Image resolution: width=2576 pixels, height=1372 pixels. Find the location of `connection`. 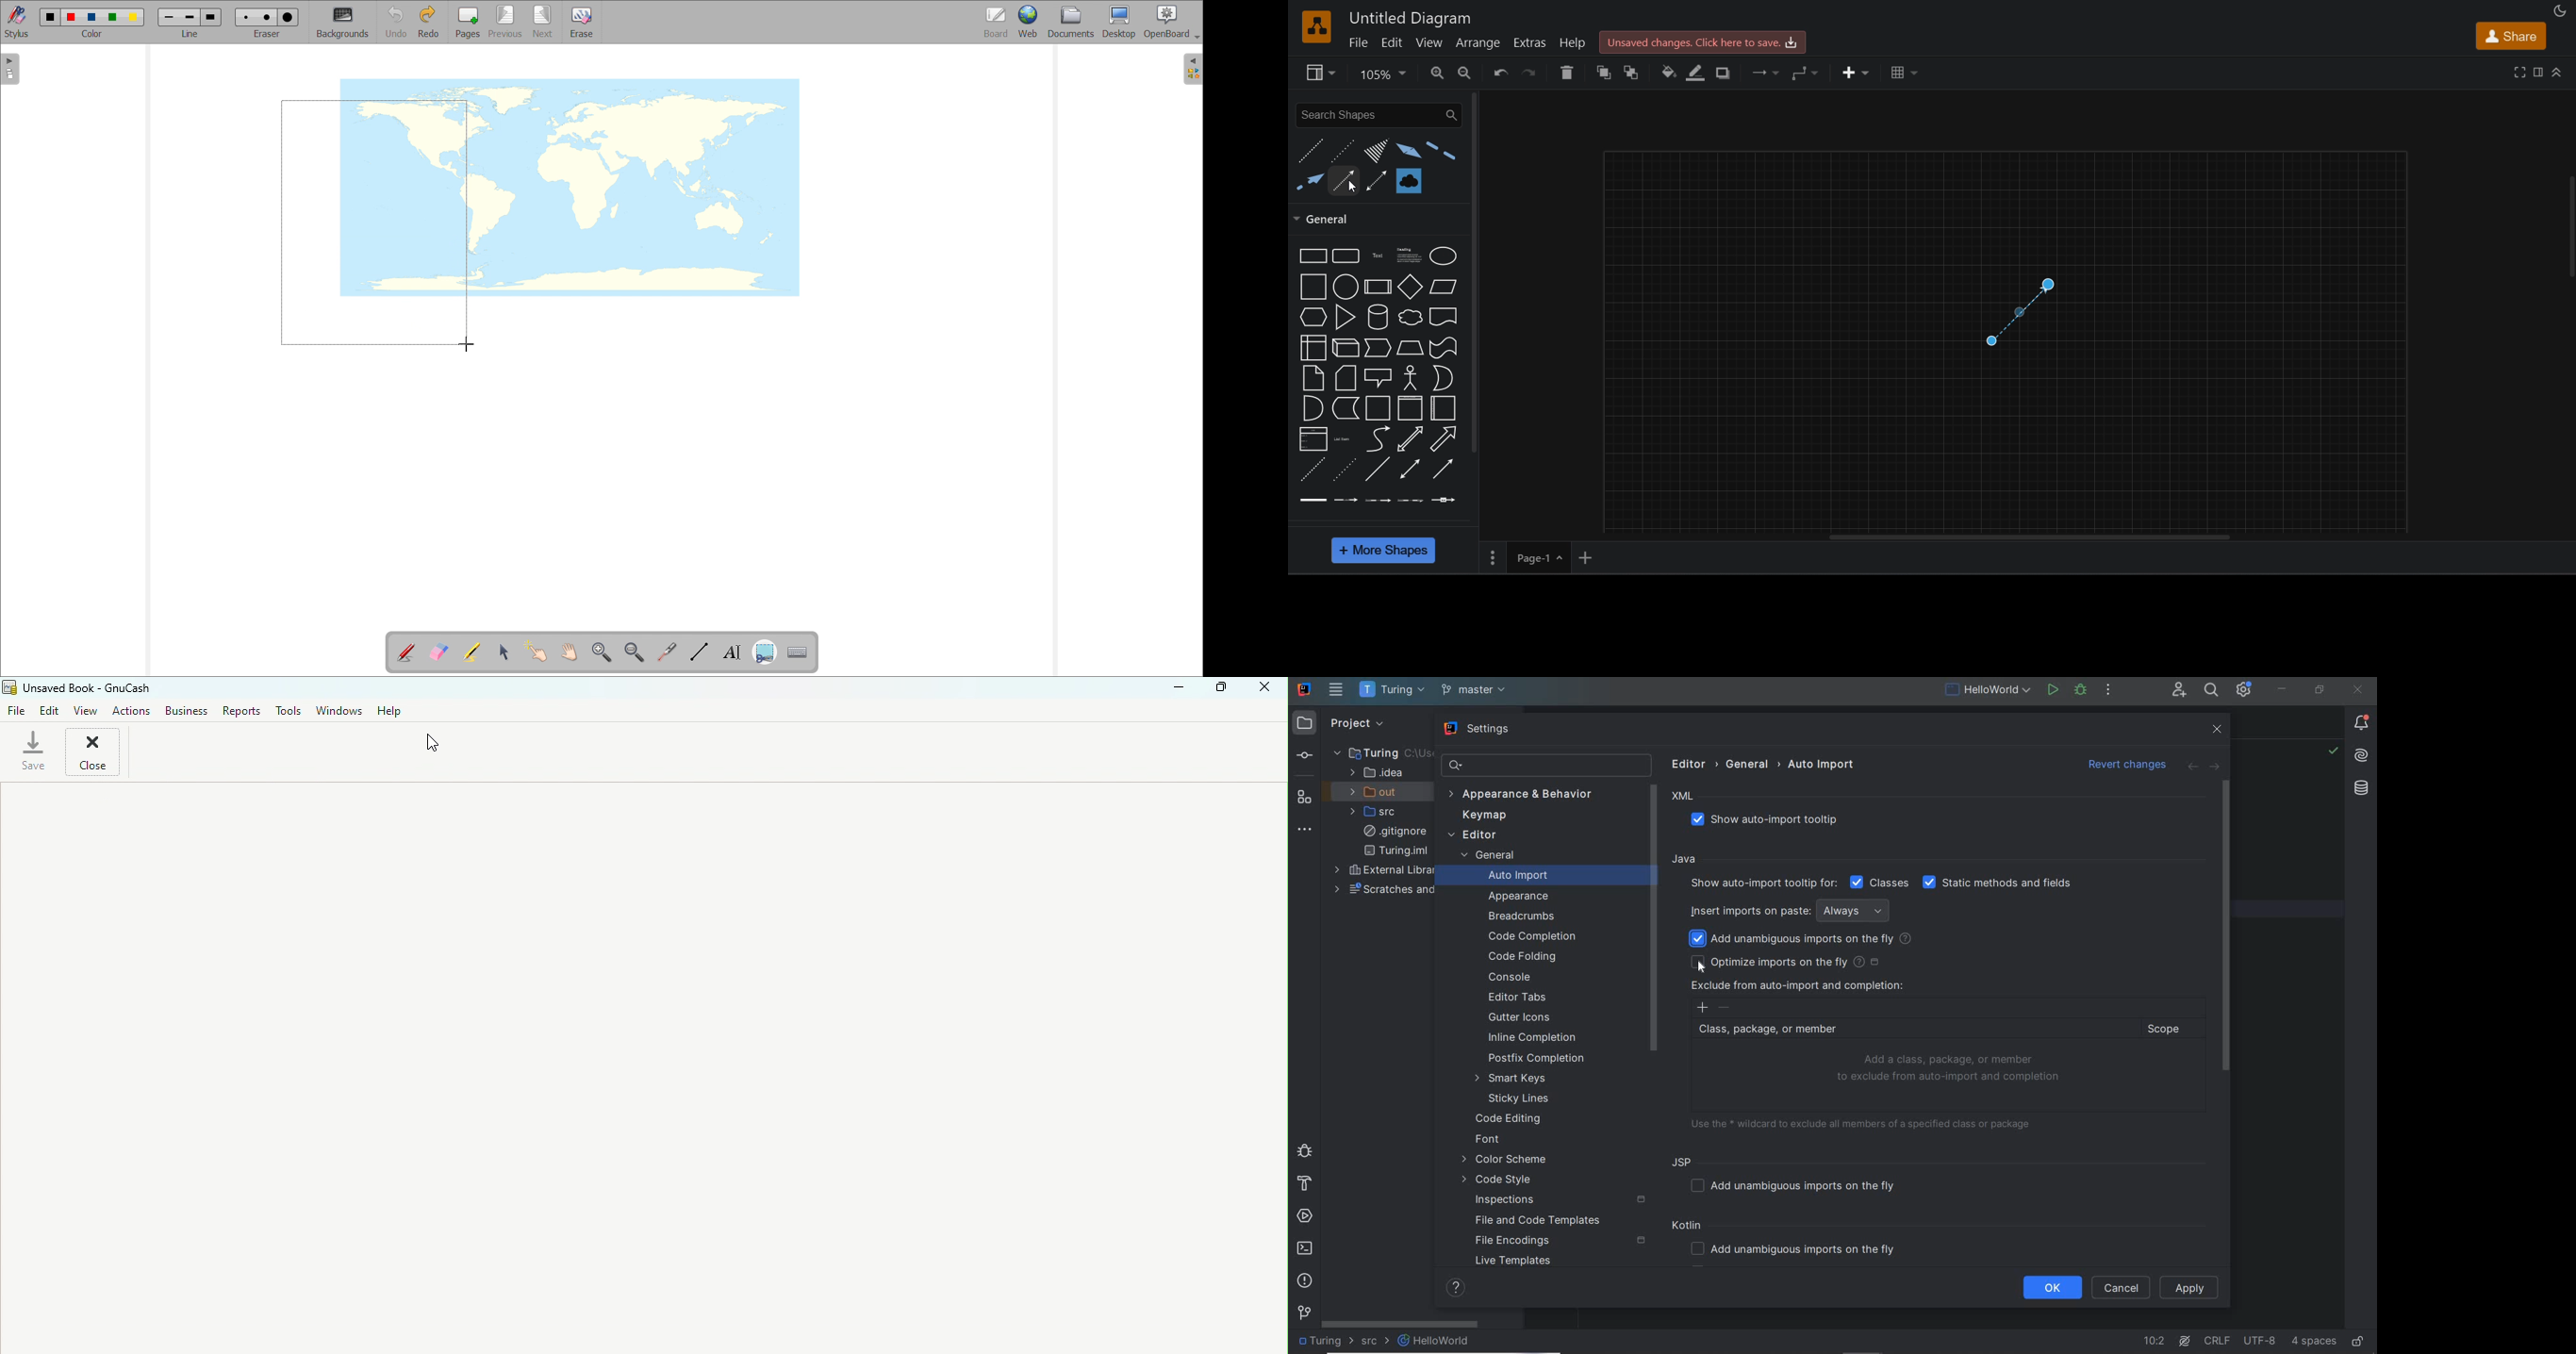

connection is located at coordinates (1768, 73).